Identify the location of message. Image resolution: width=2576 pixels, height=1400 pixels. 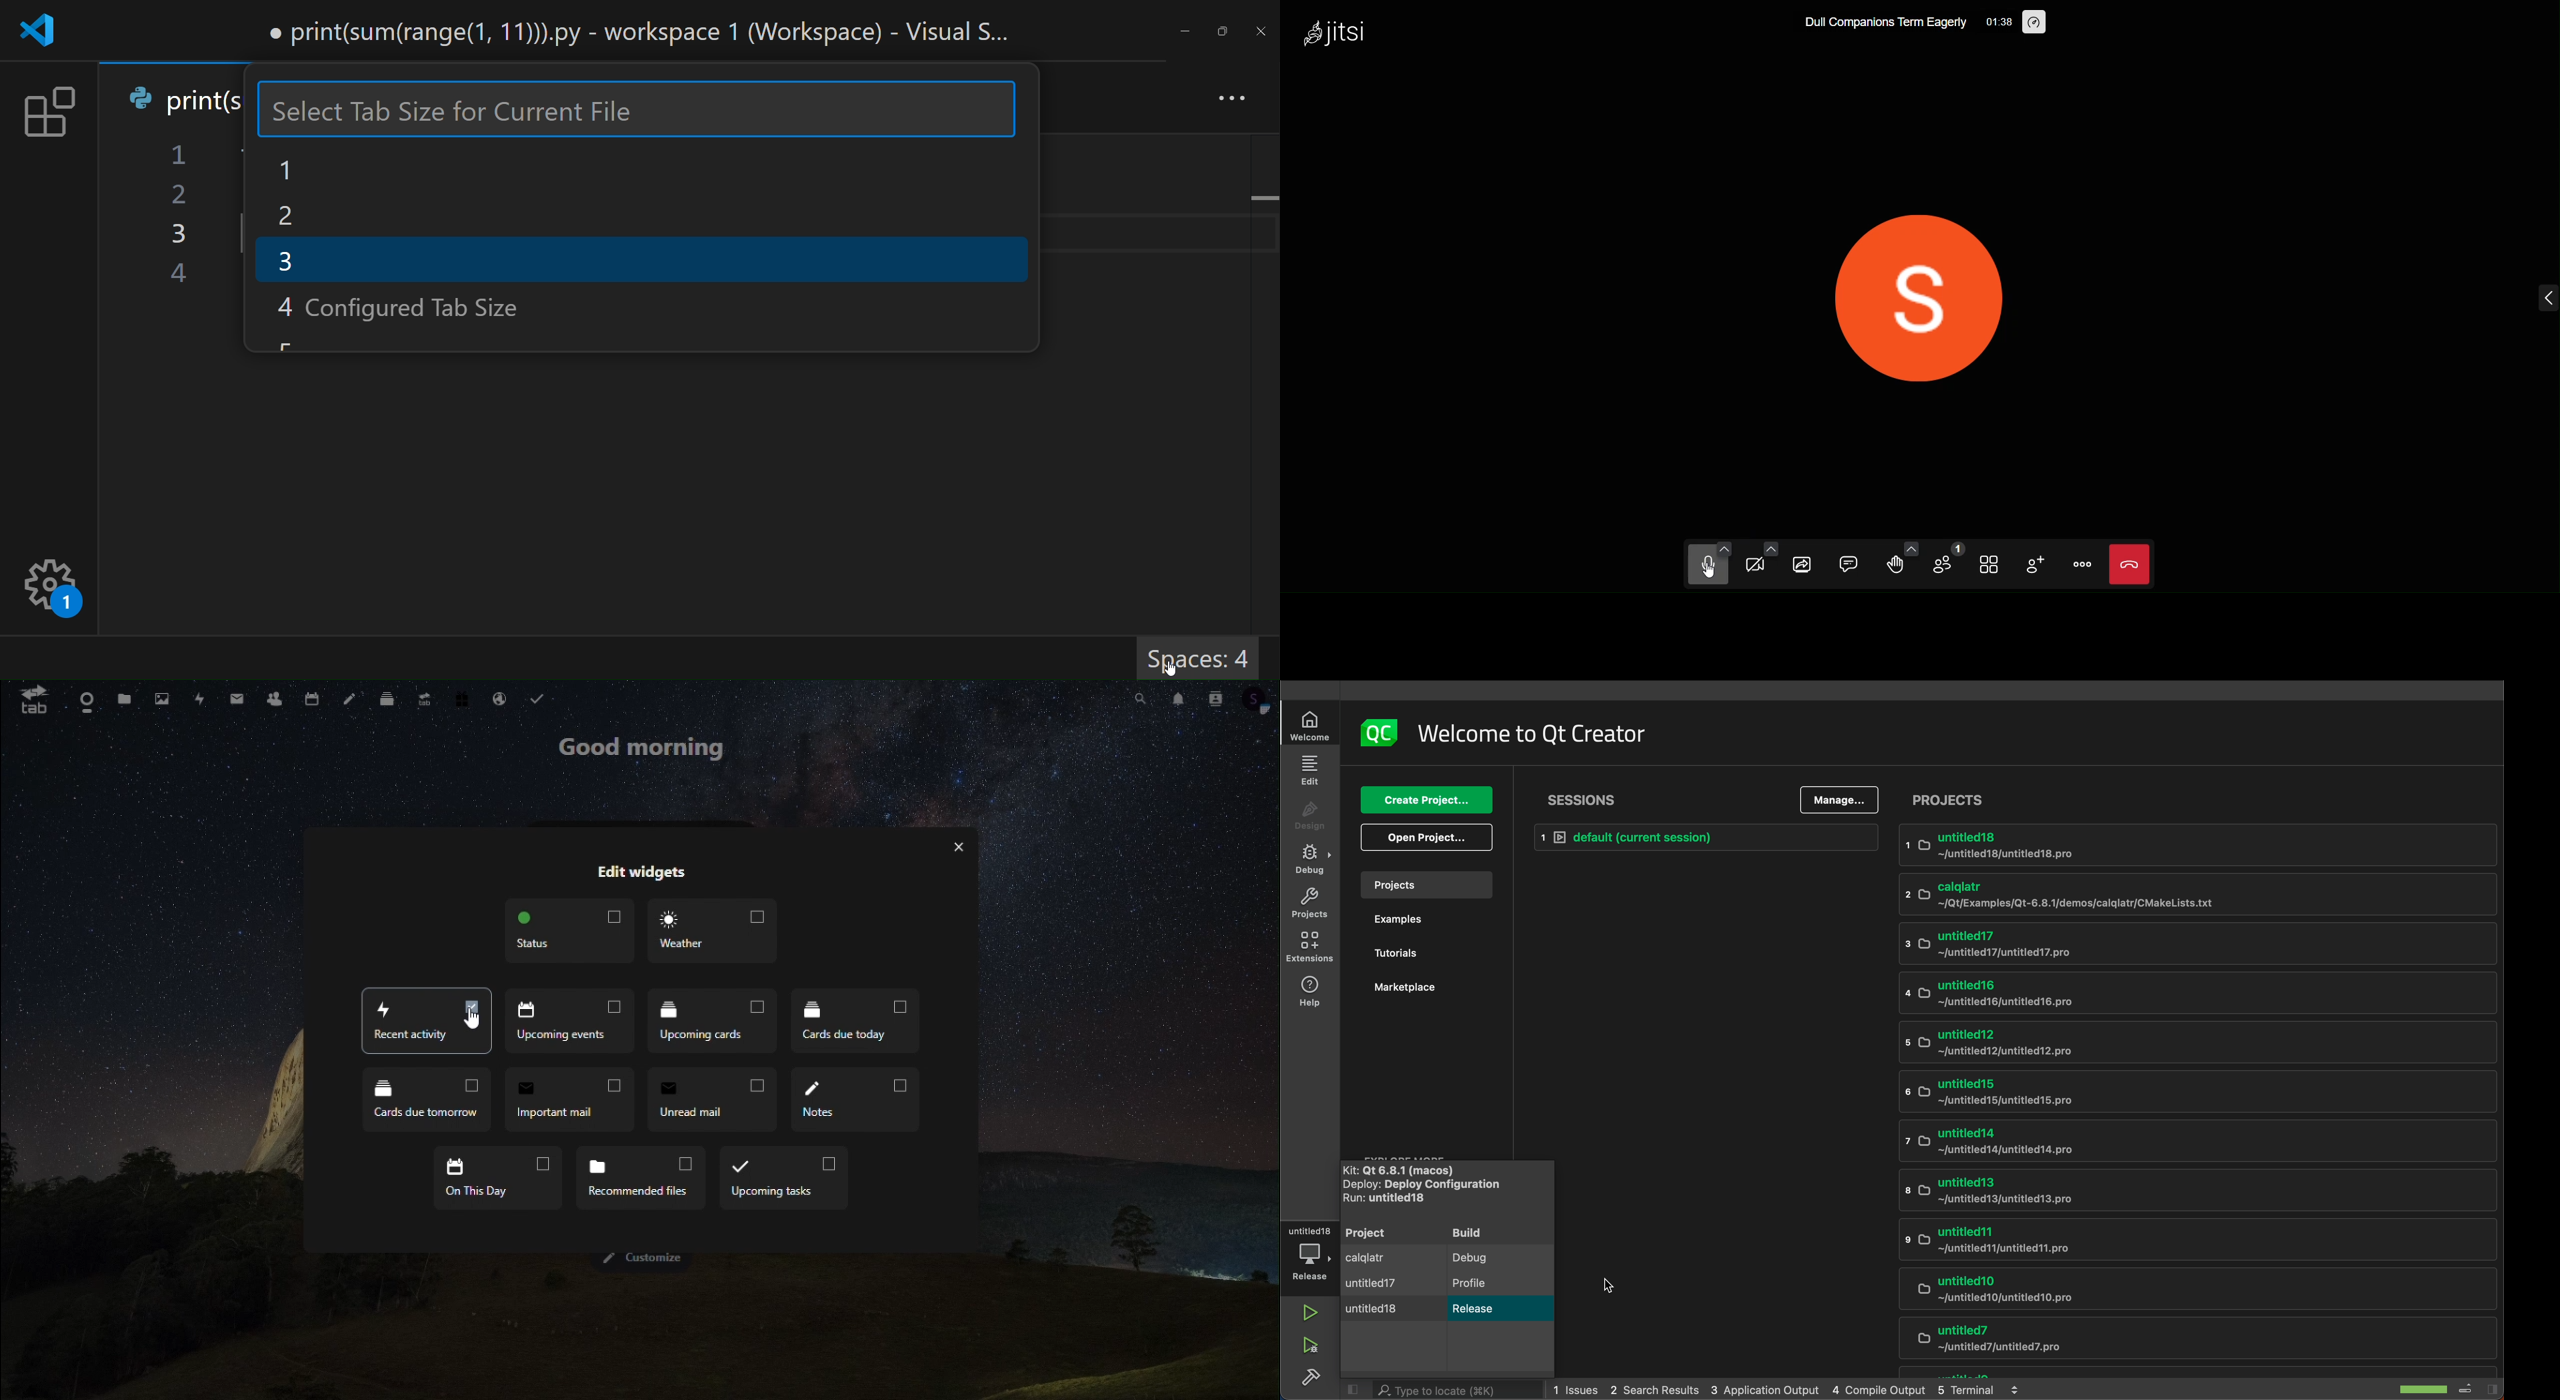
(237, 702).